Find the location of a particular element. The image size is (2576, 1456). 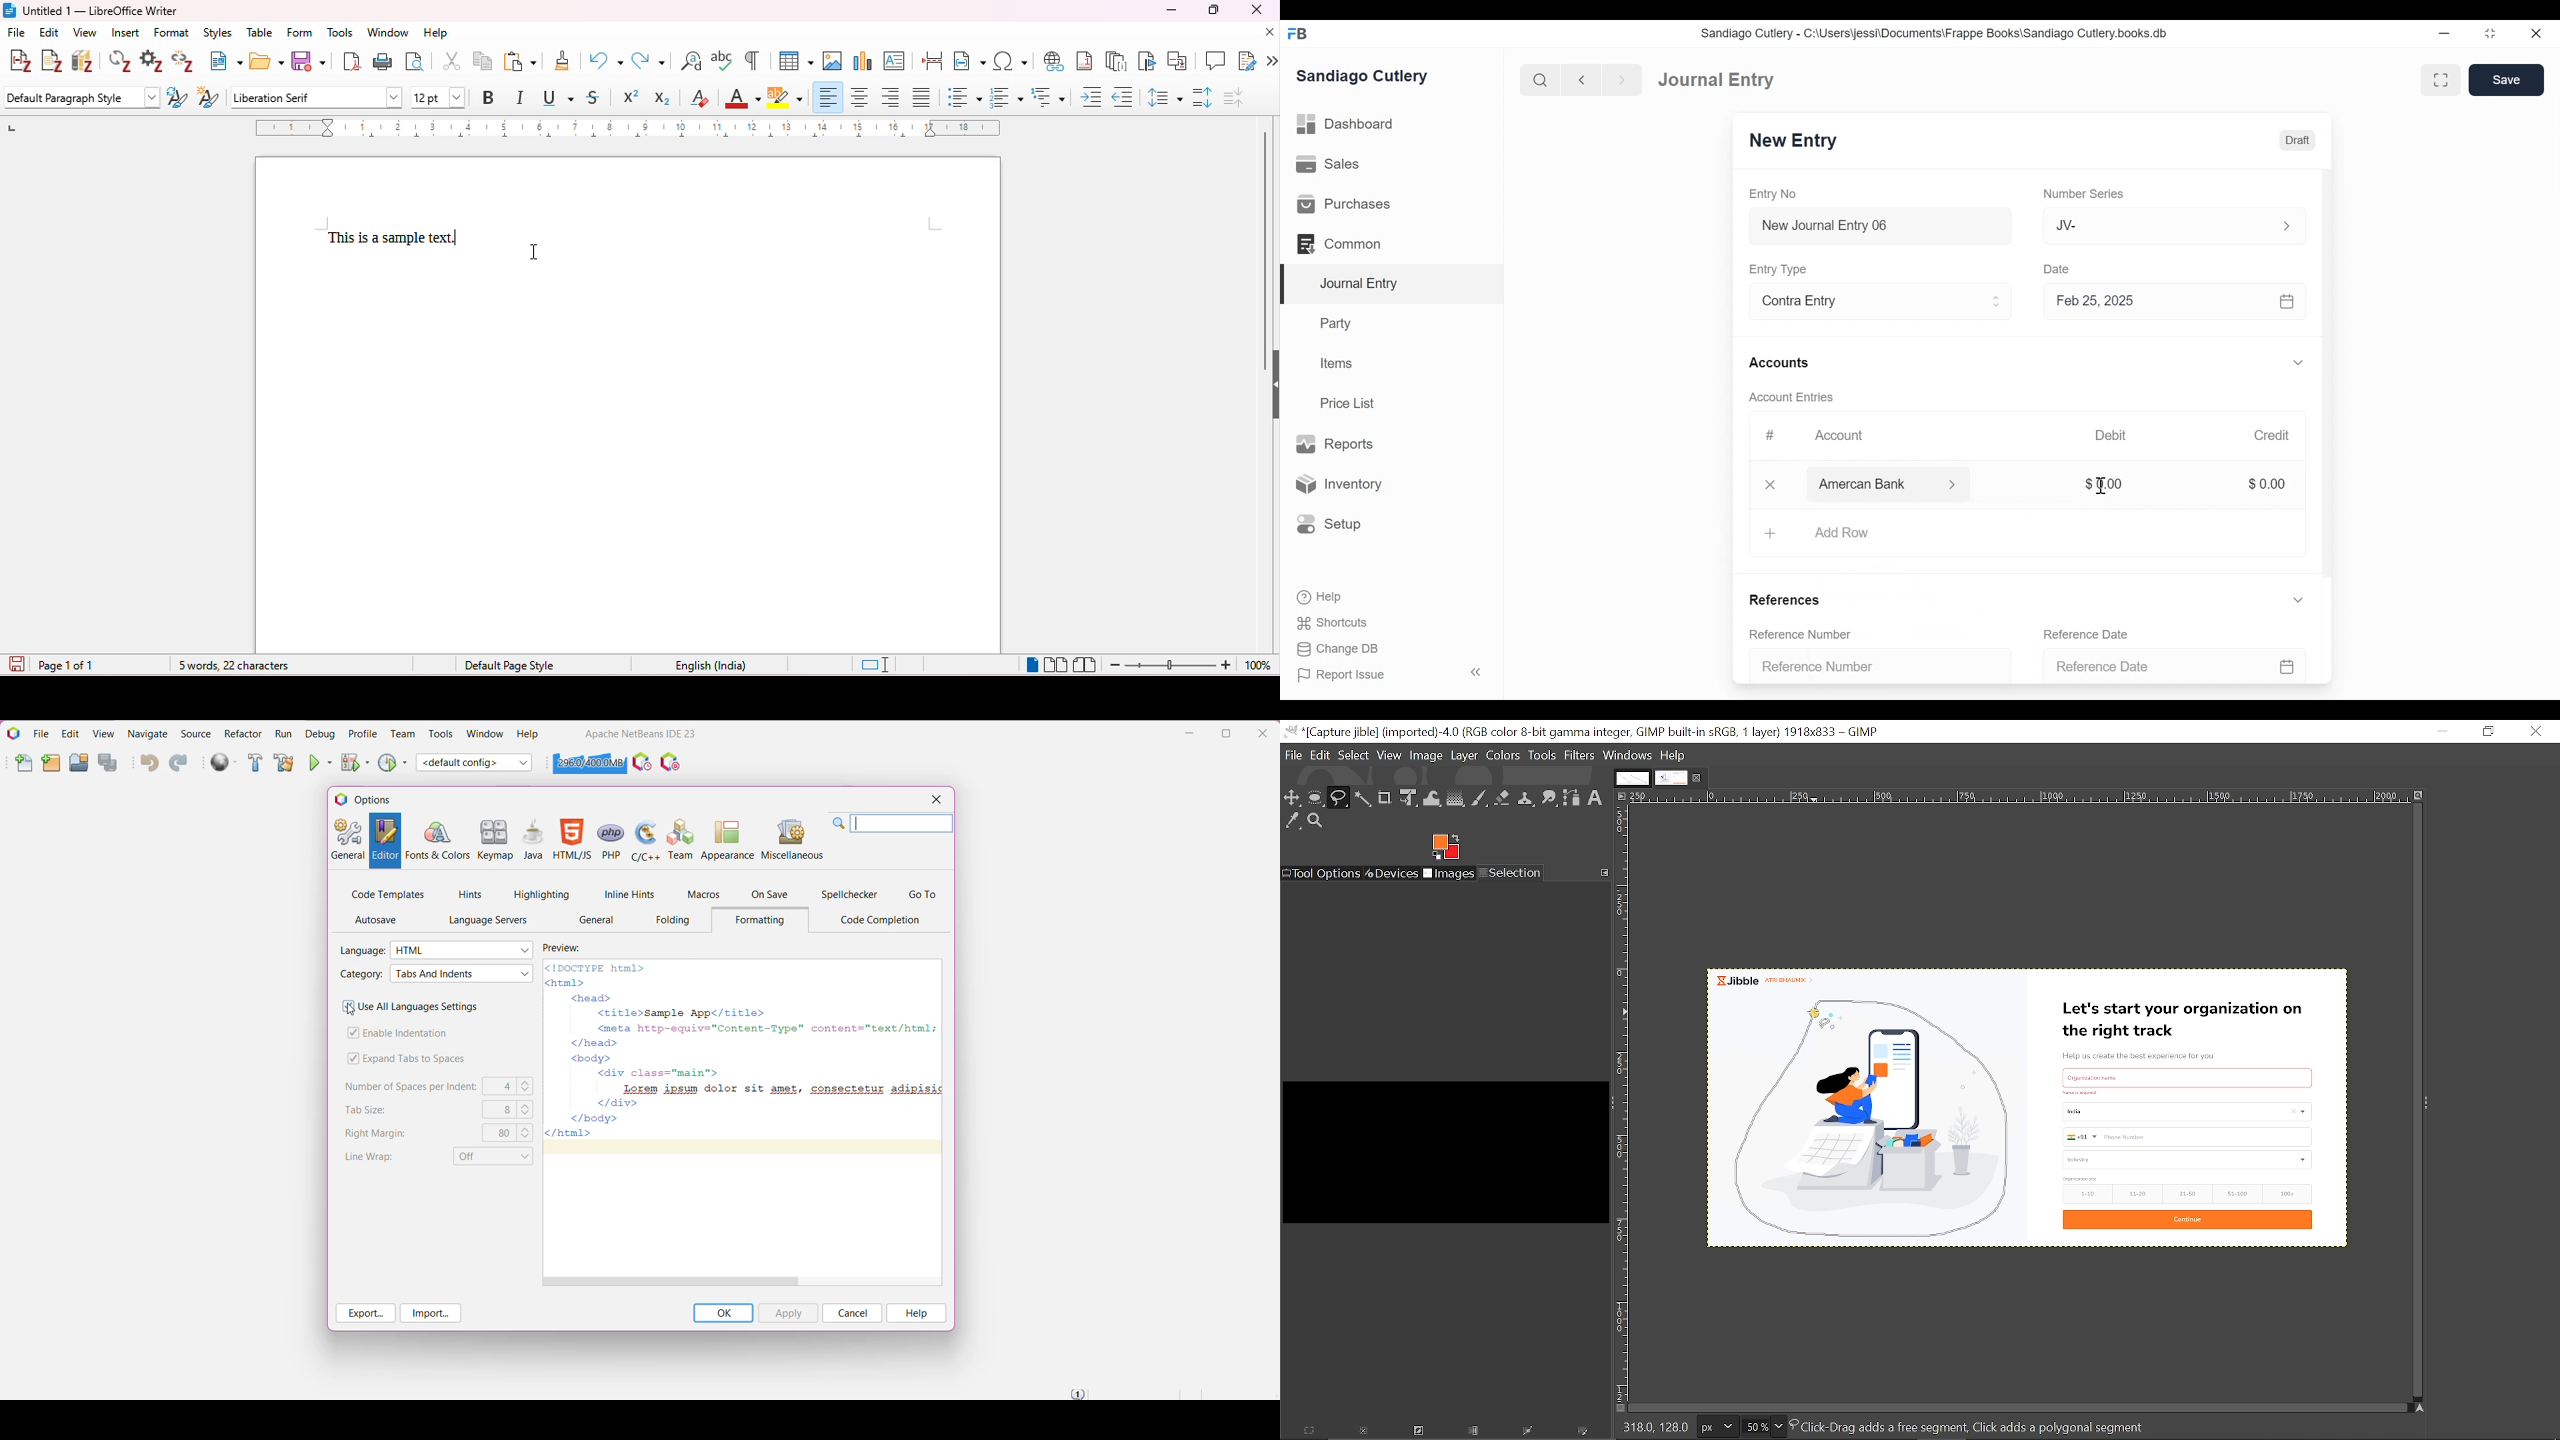

print is located at coordinates (382, 63).